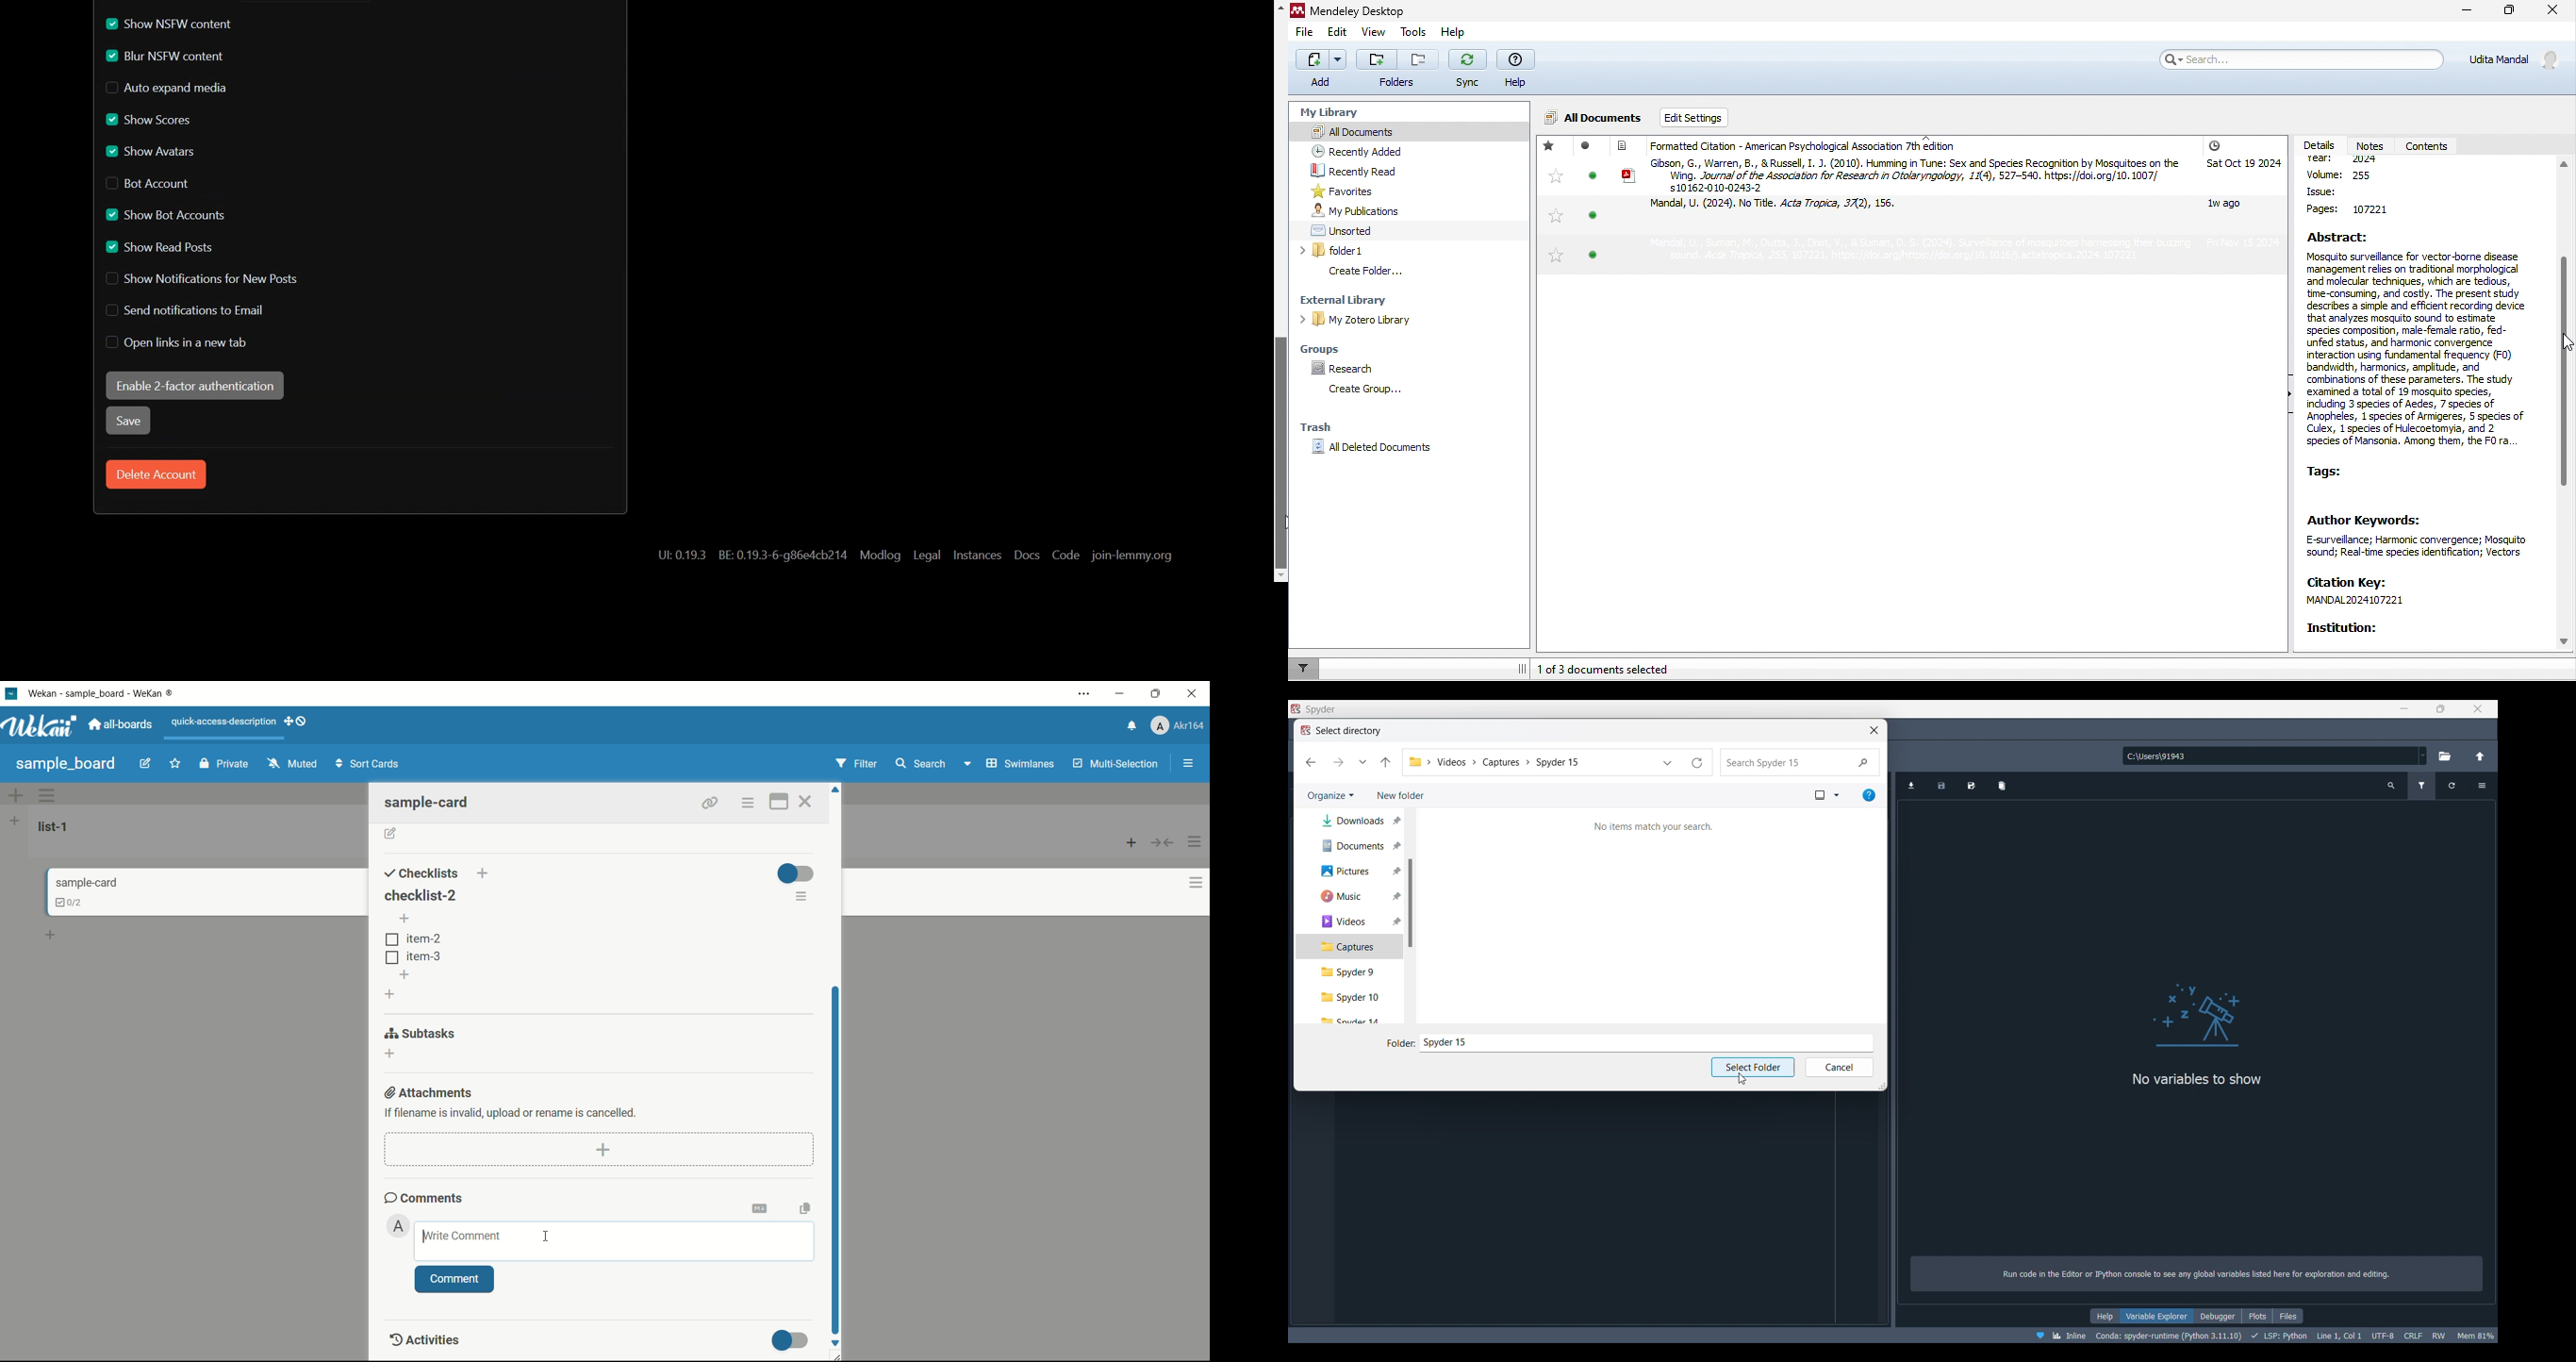  What do you see at coordinates (2371, 146) in the screenshot?
I see `notes` at bounding box center [2371, 146].